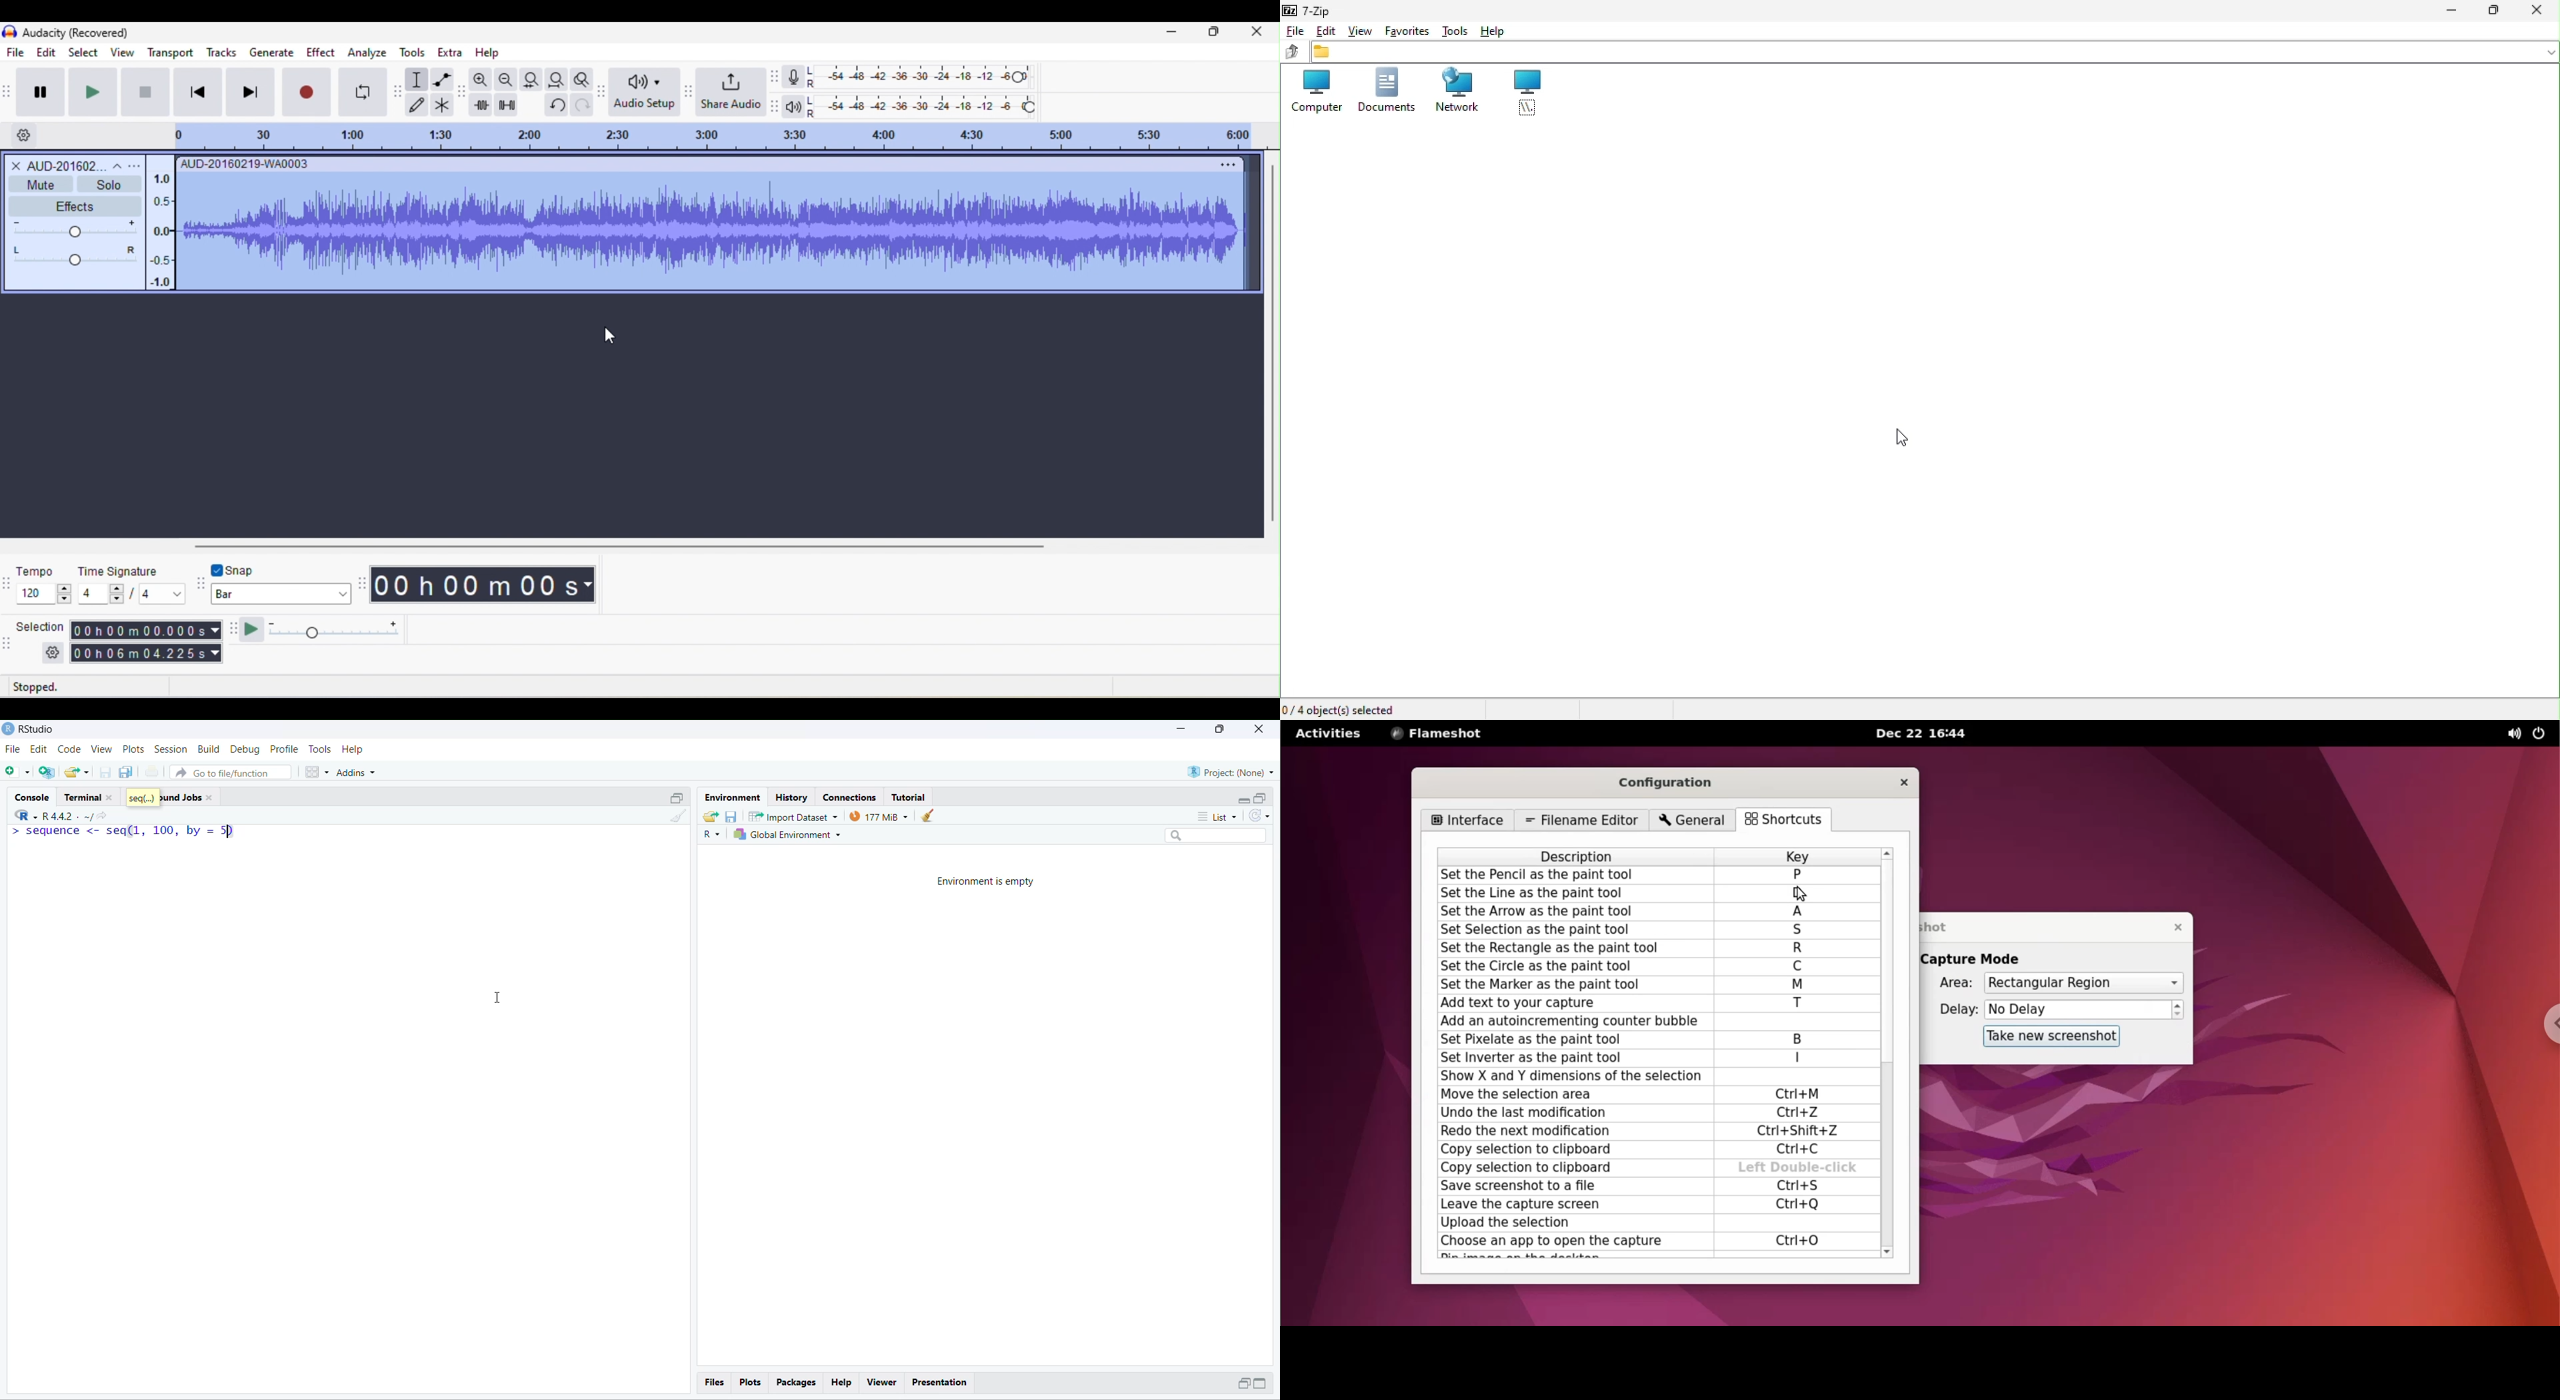 This screenshot has height=1400, width=2576. Describe the element at coordinates (127, 771) in the screenshot. I see `copy` at that location.